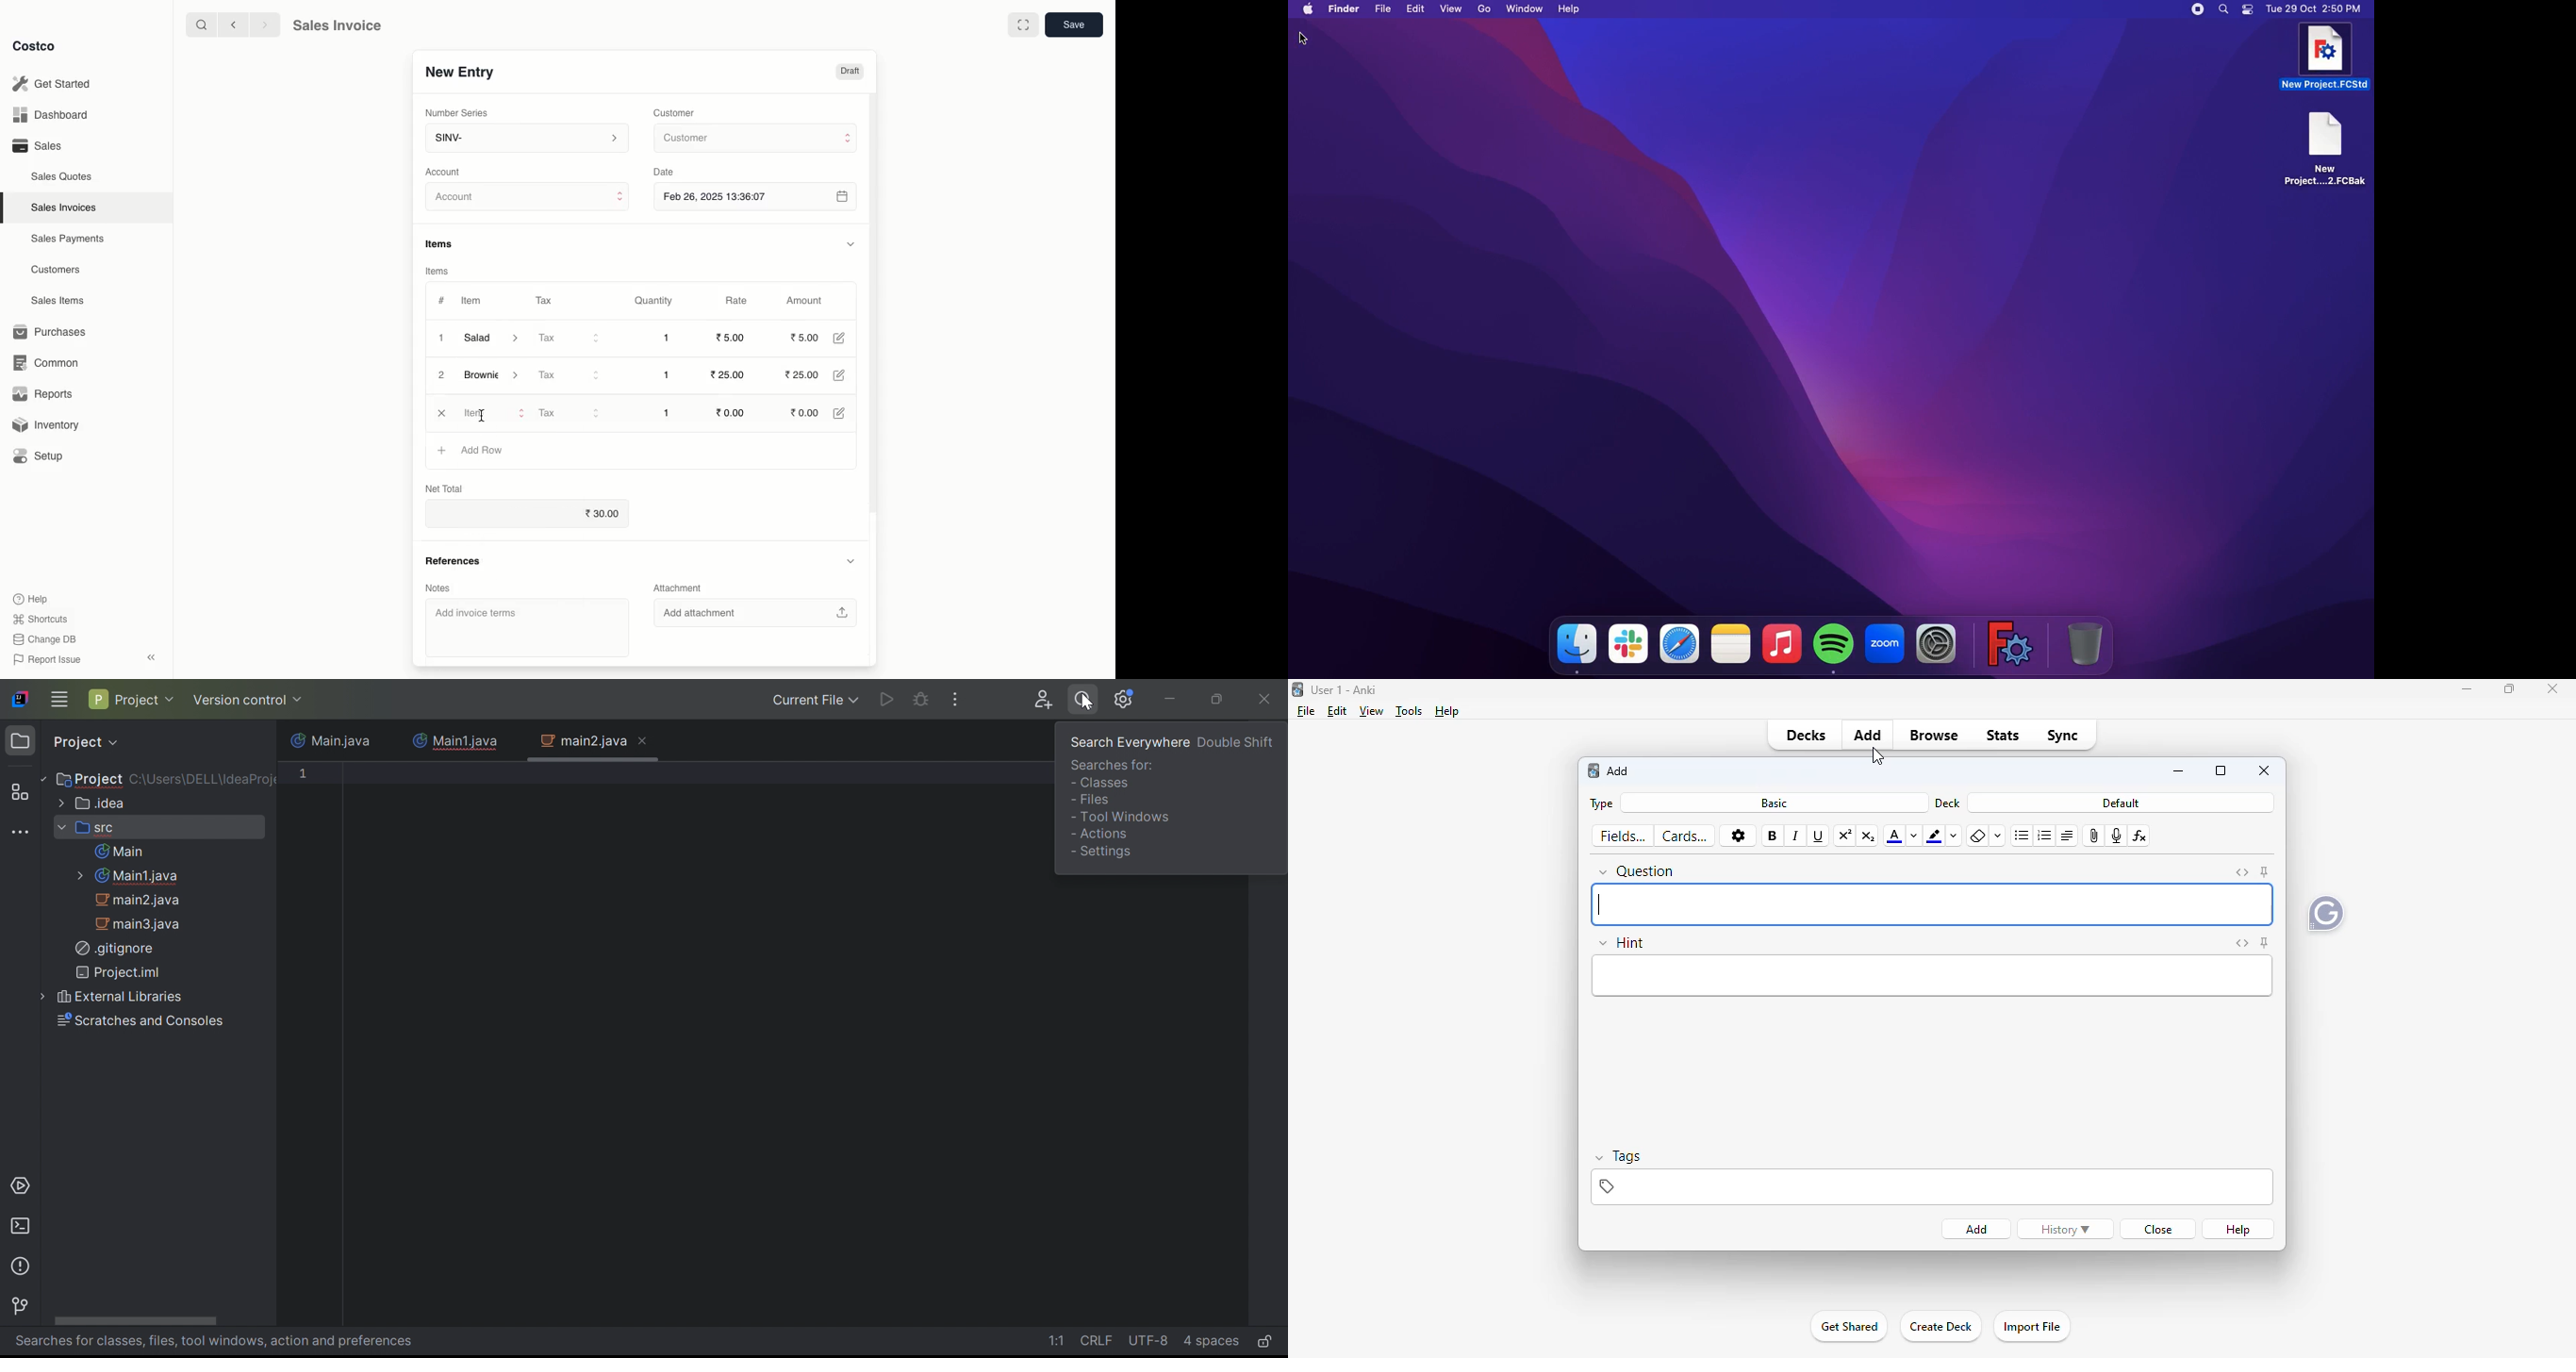  What do you see at coordinates (2068, 836) in the screenshot?
I see `alignment` at bounding box center [2068, 836].